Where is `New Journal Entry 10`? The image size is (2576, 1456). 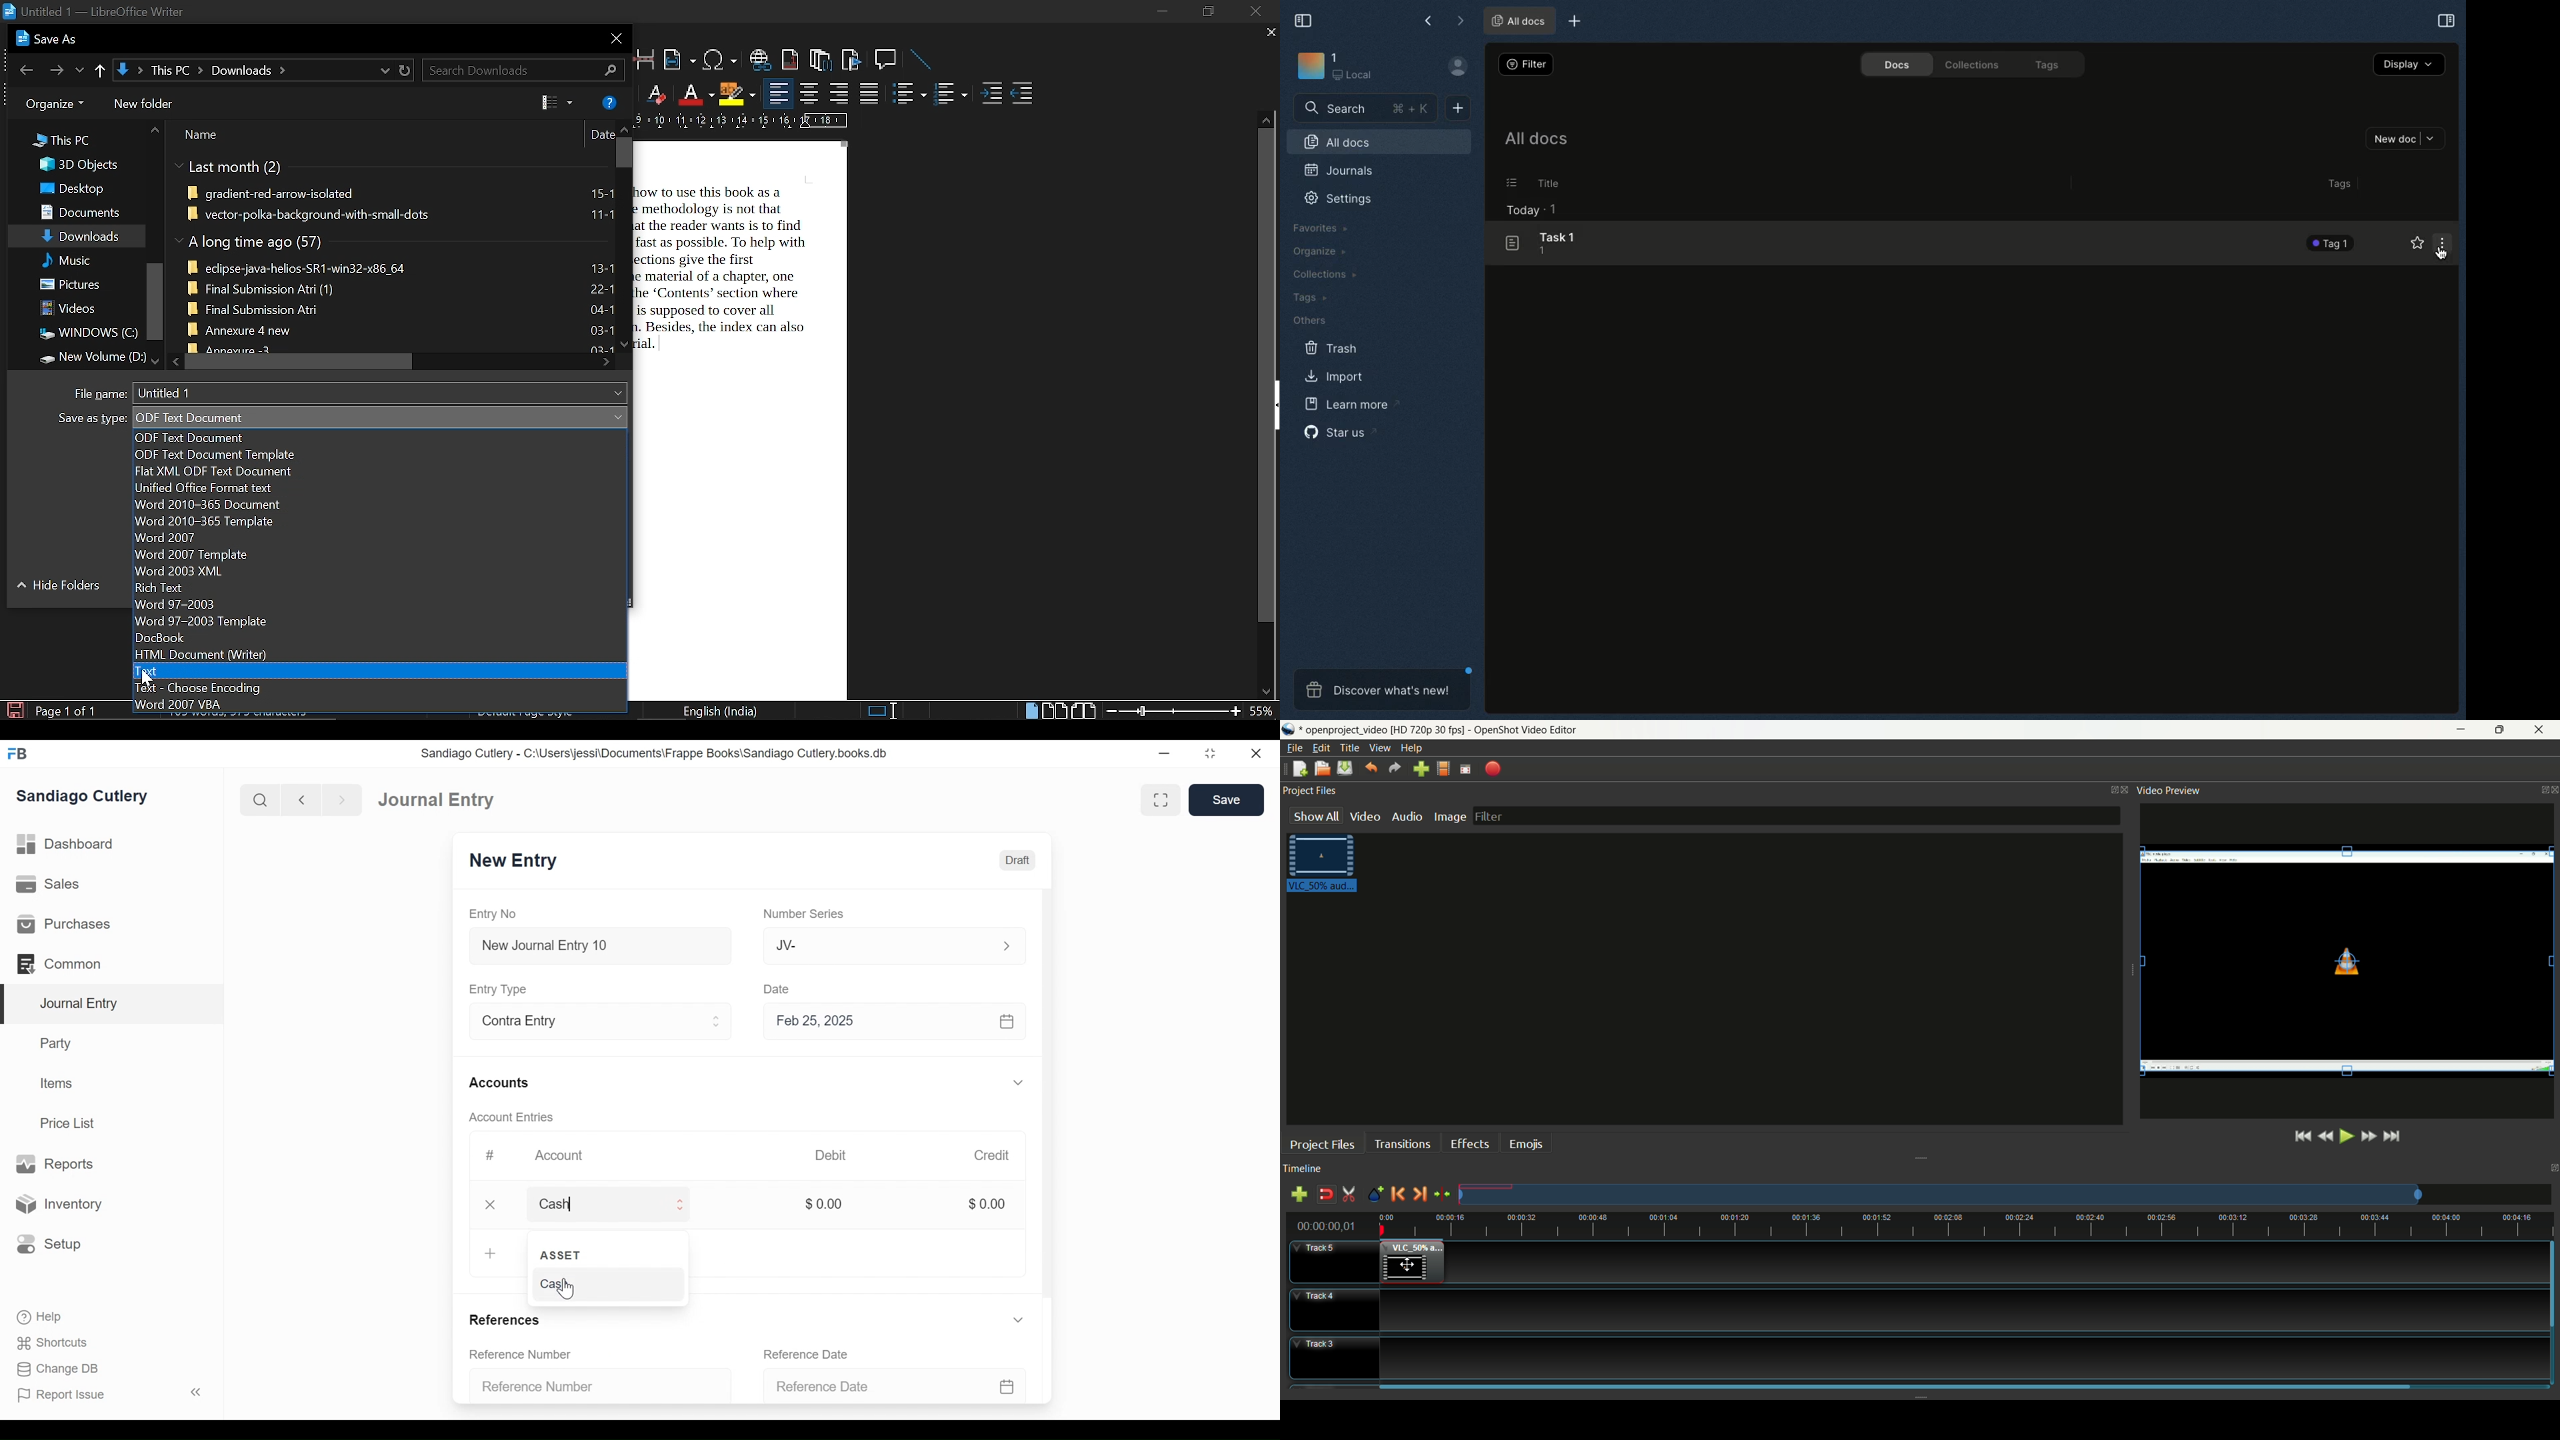
New Journal Entry 10 is located at coordinates (600, 945).